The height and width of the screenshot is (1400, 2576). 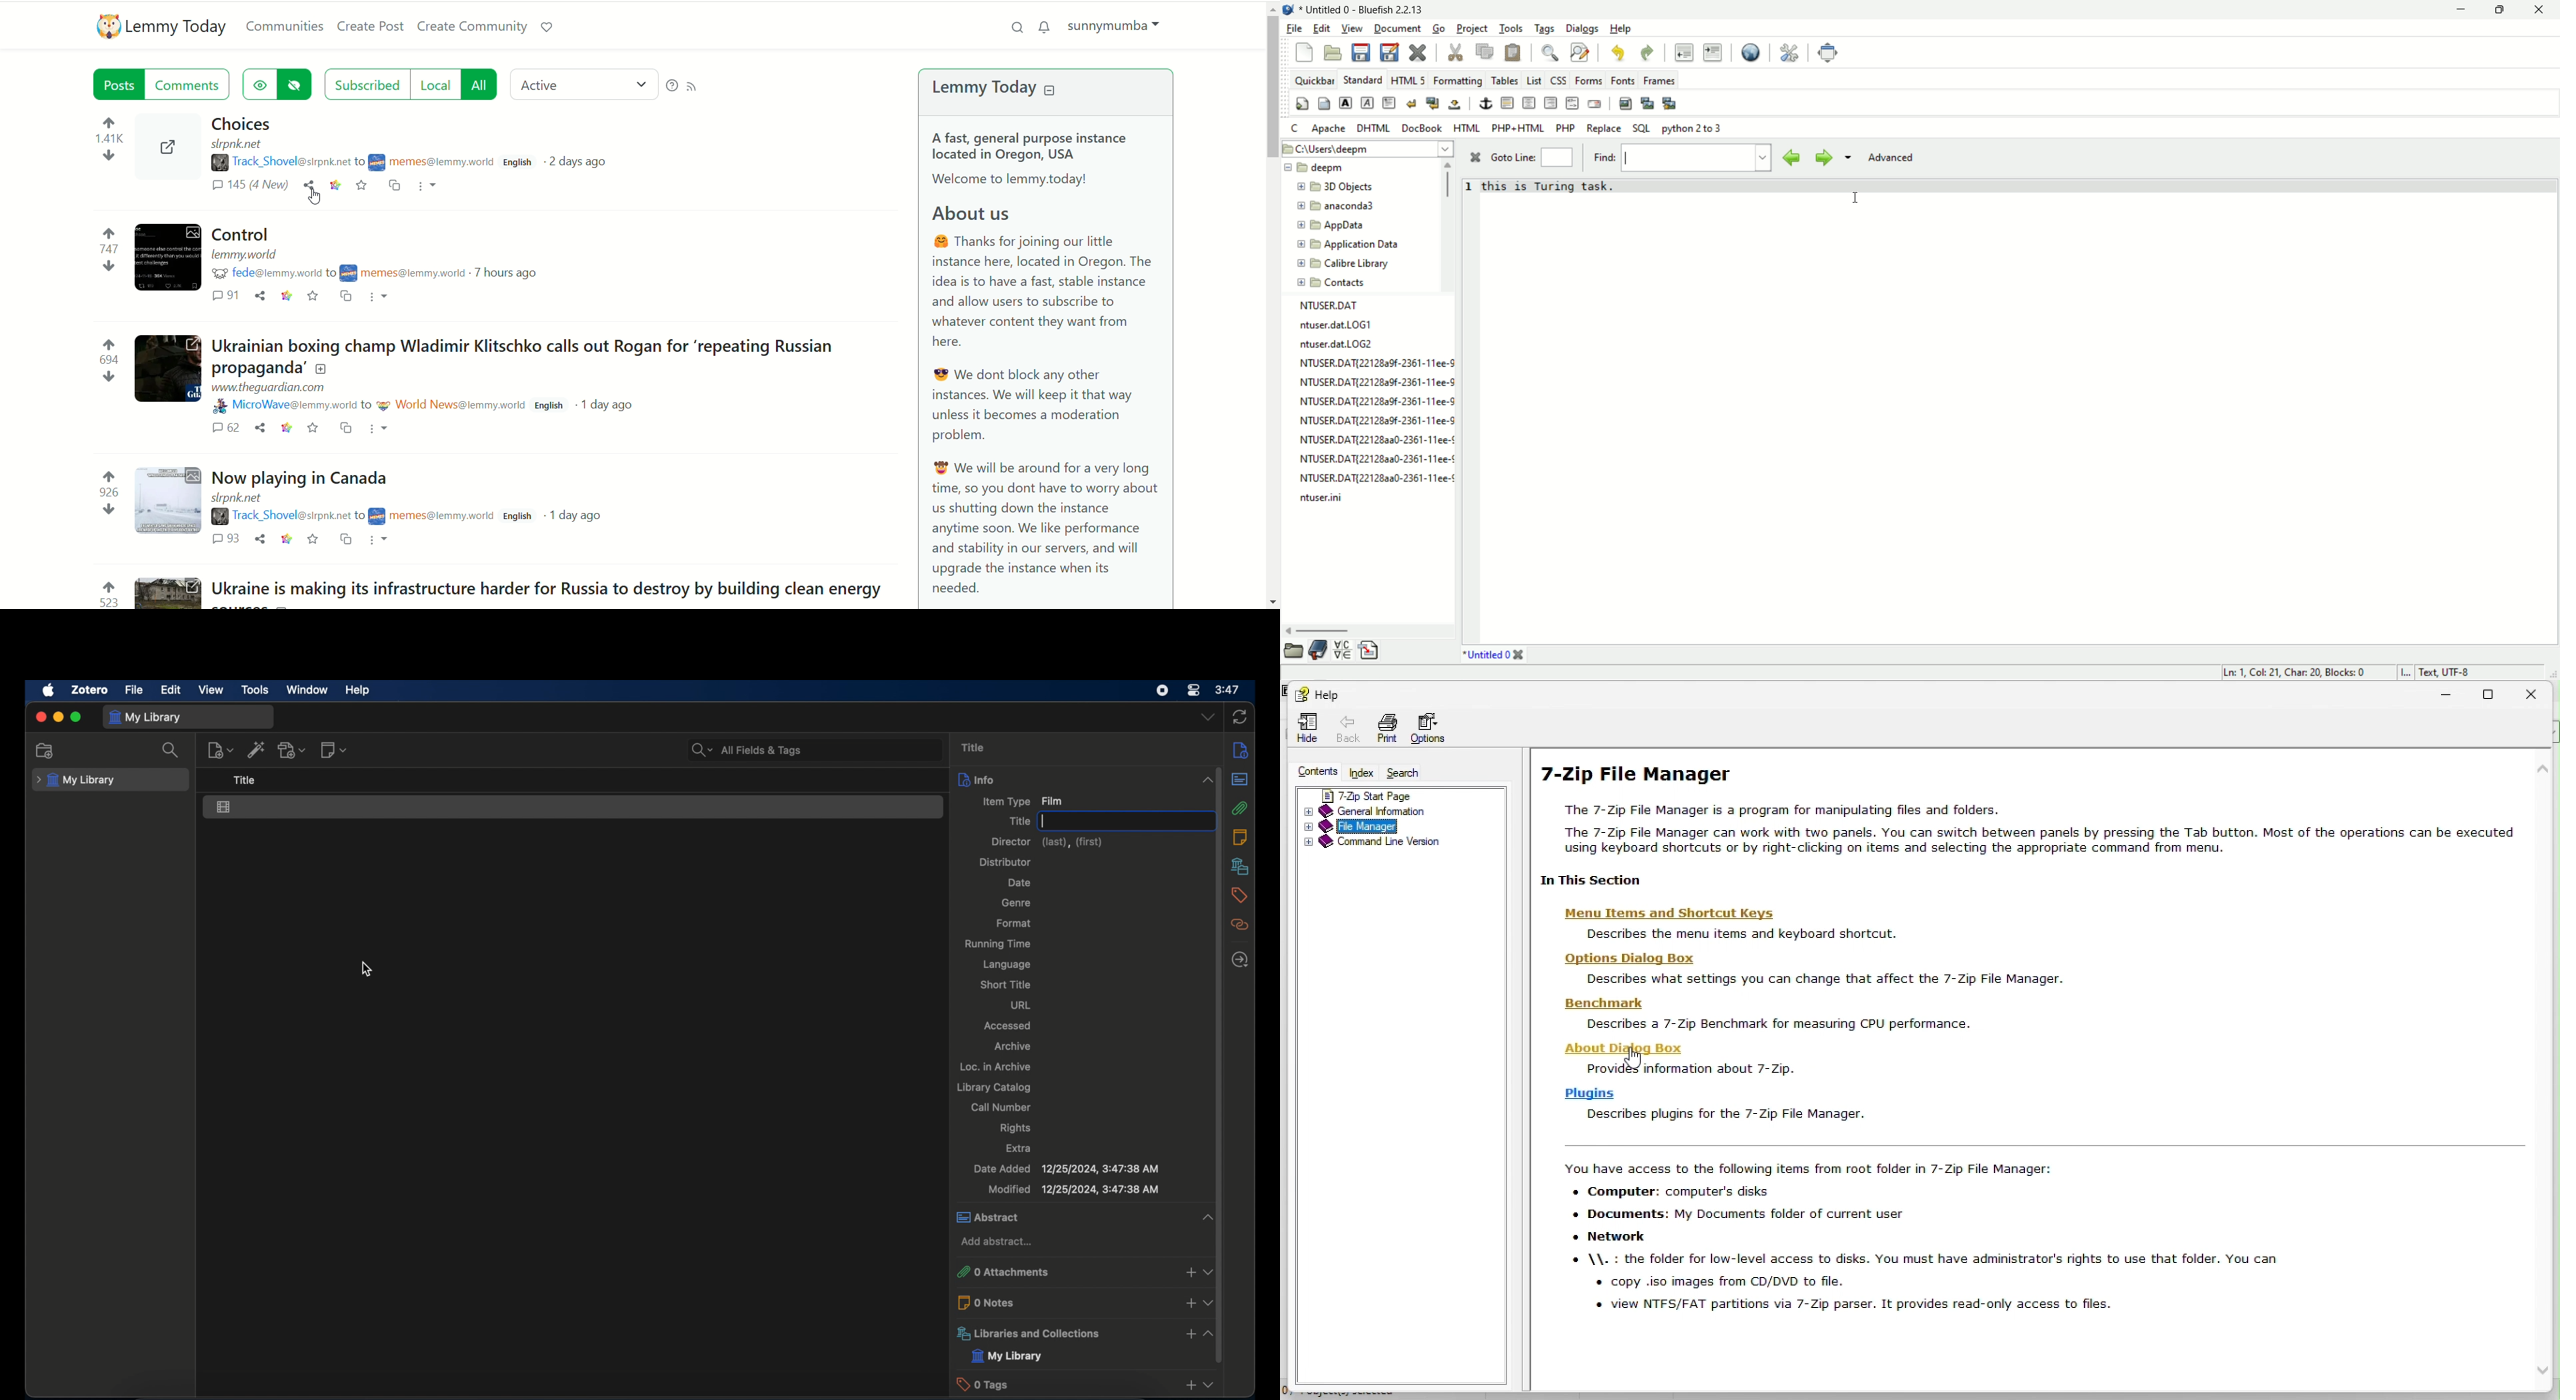 What do you see at coordinates (1485, 52) in the screenshot?
I see `copy` at bounding box center [1485, 52].